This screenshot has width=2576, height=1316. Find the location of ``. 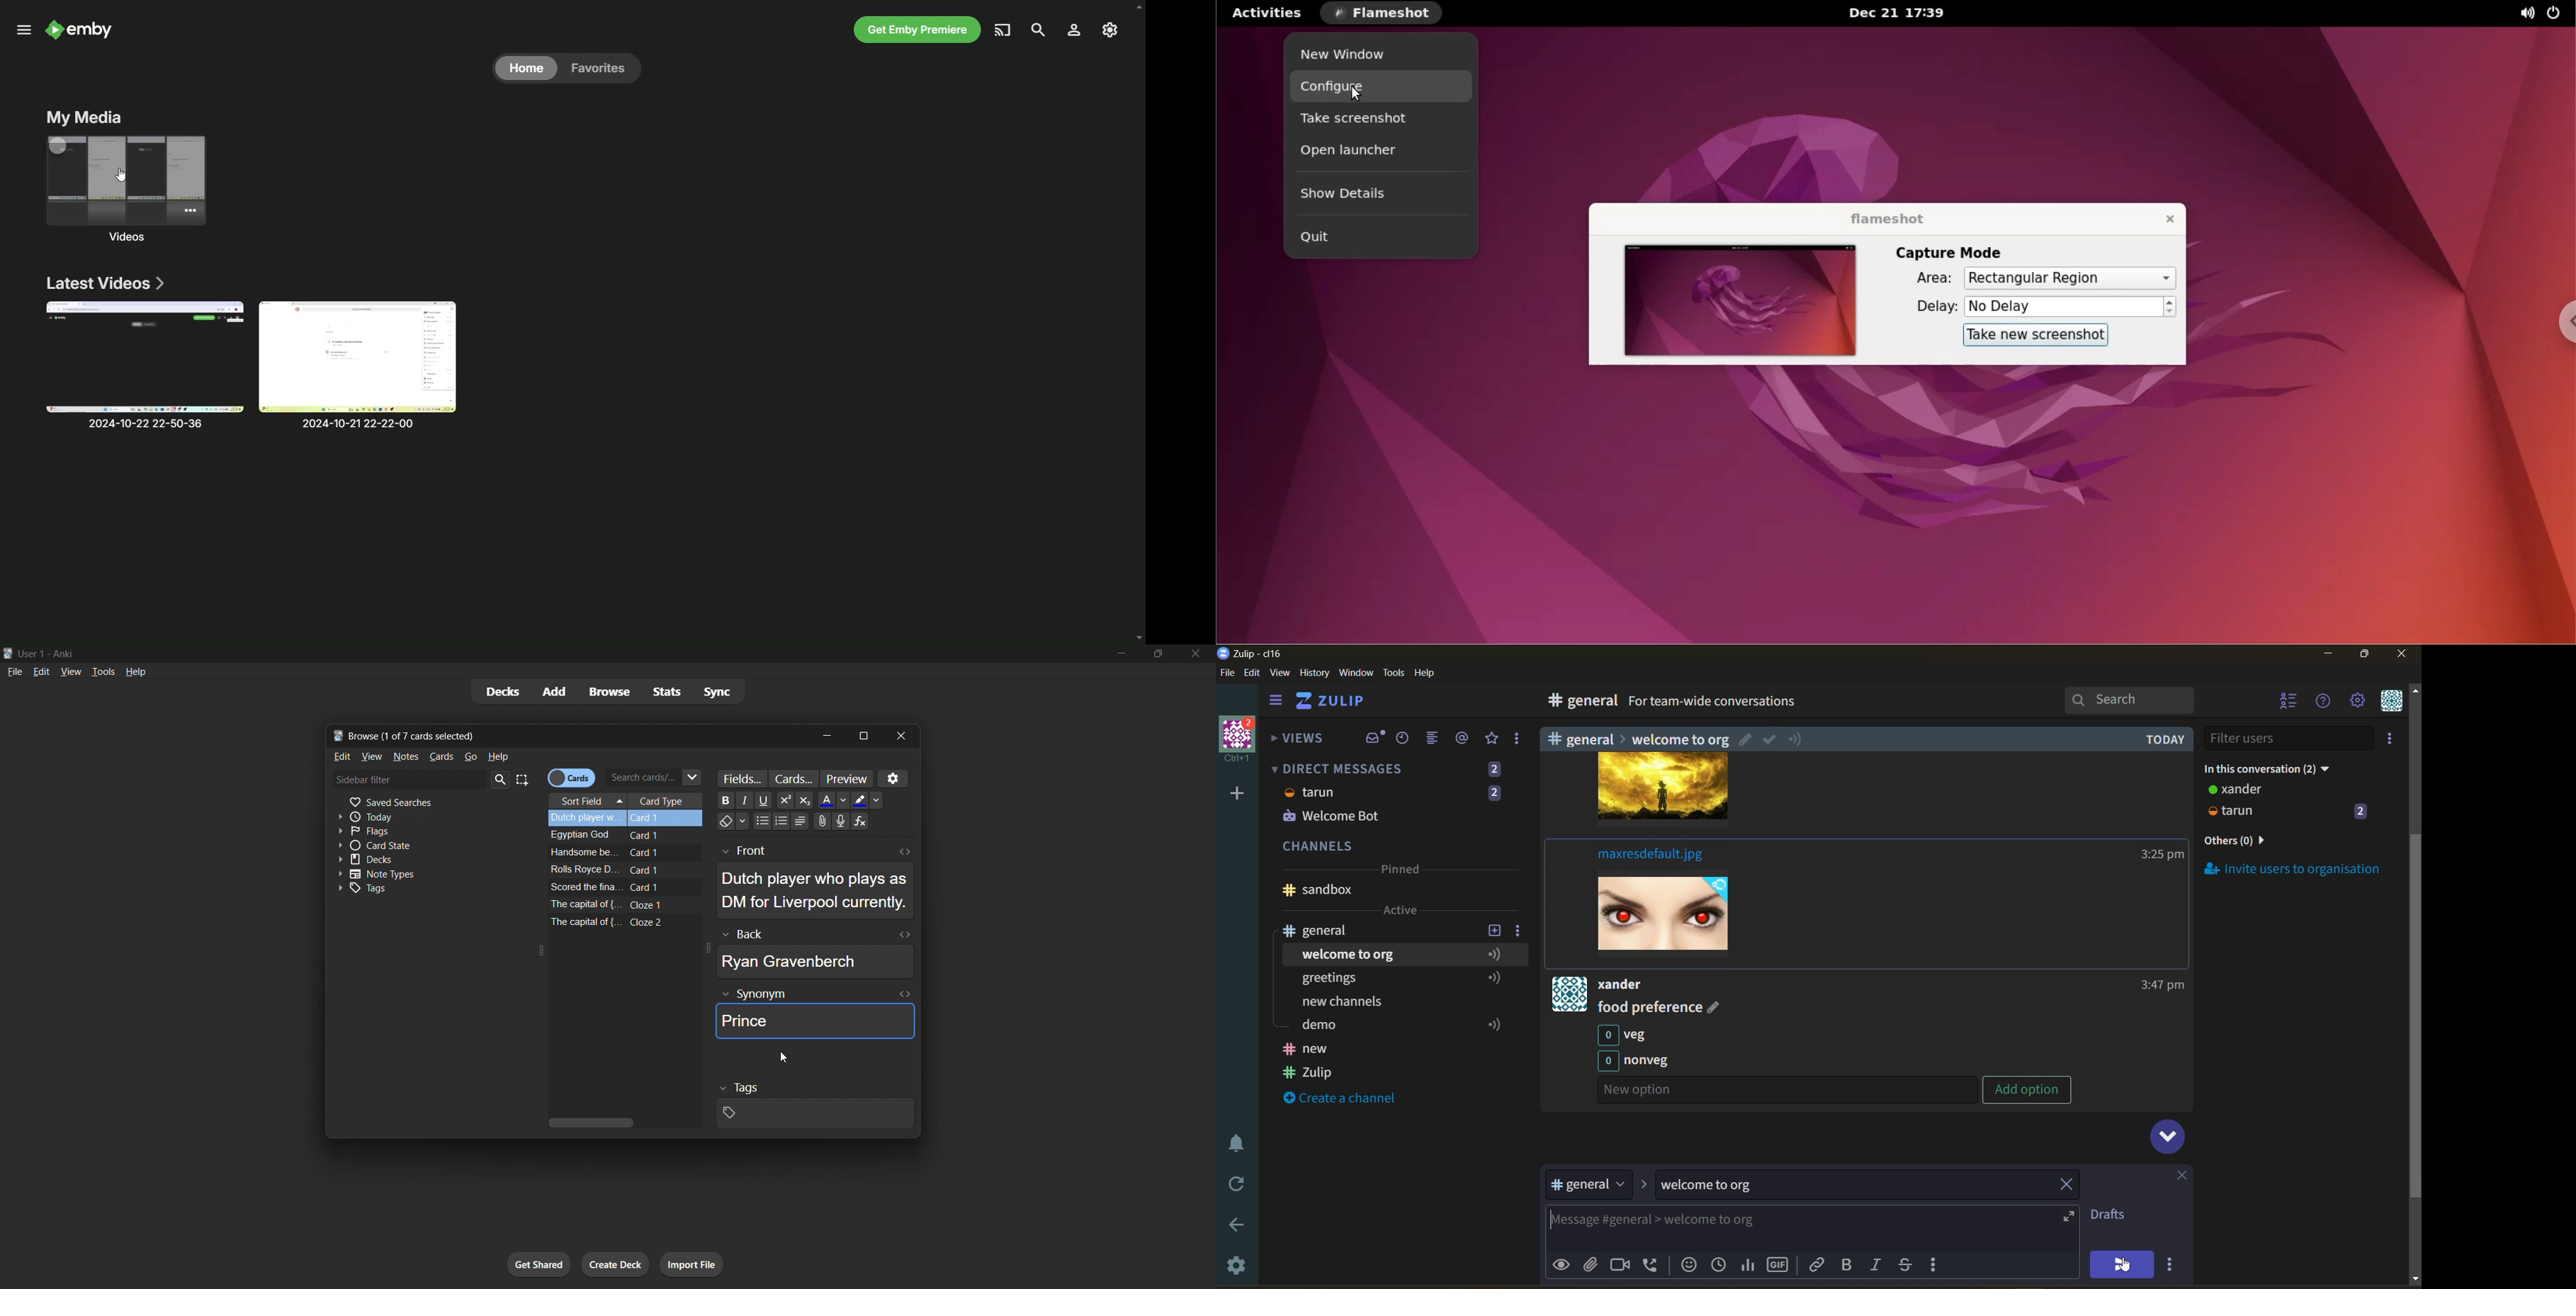

 is located at coordinates (2163, 739).